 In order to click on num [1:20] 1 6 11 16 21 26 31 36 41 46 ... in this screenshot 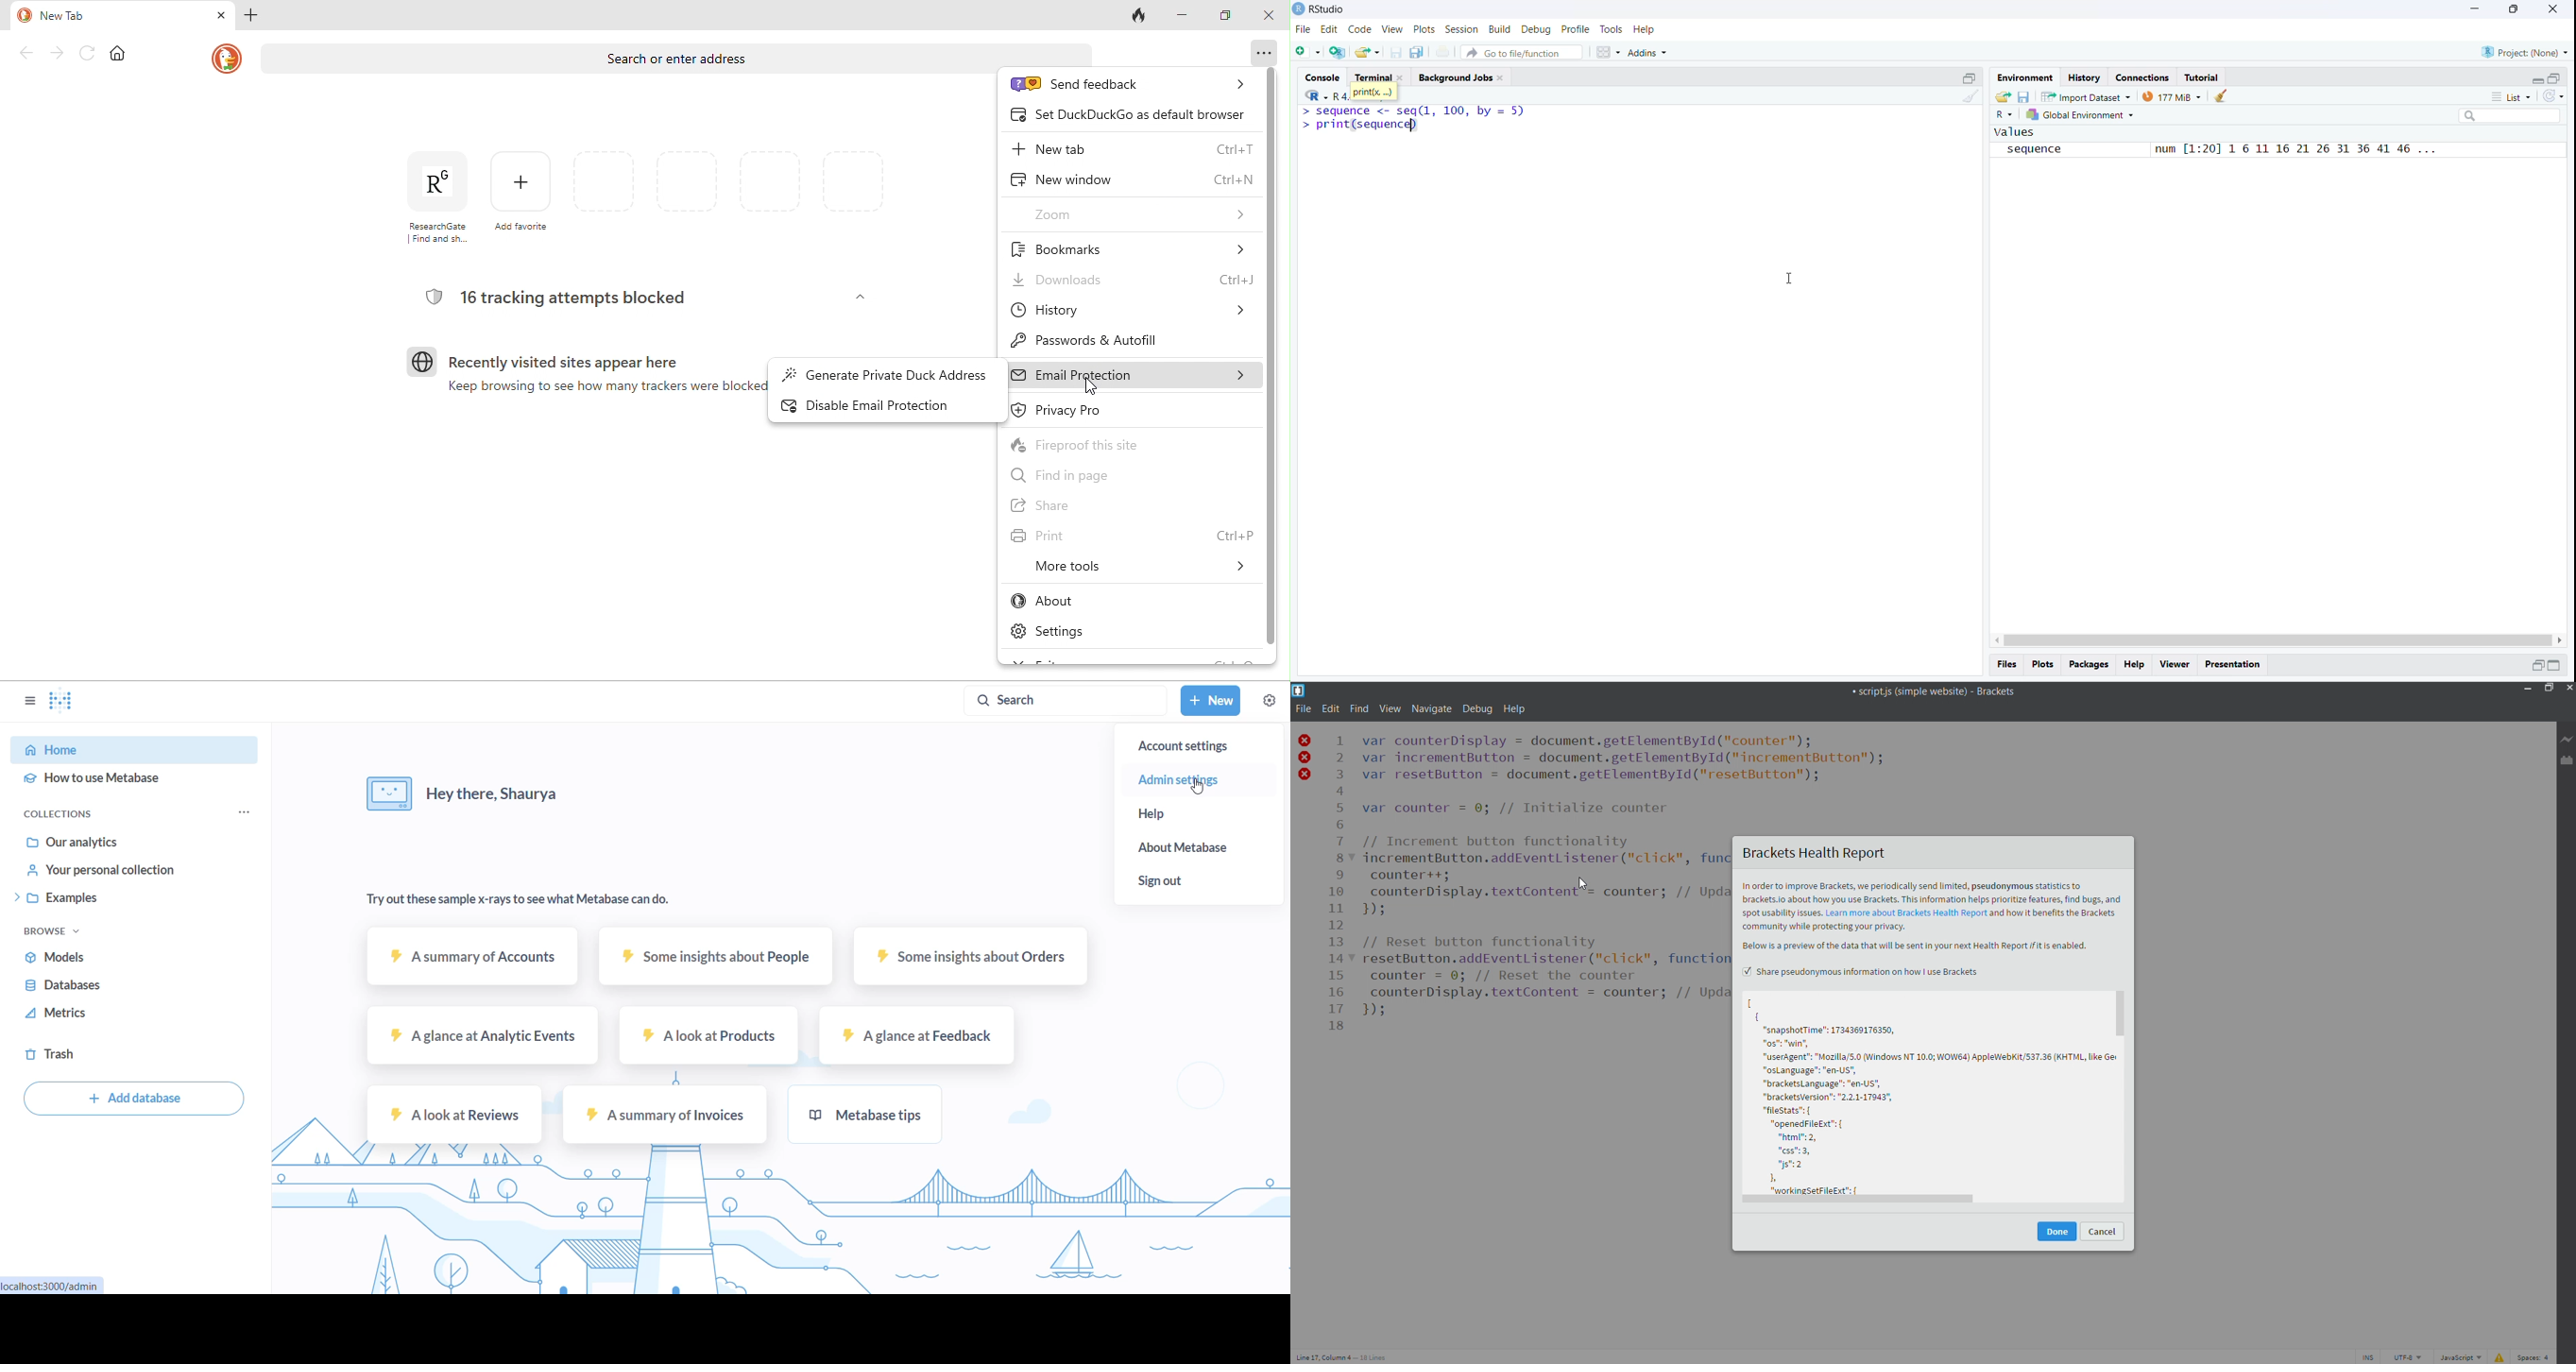, I will do `click(2292, 150)`.